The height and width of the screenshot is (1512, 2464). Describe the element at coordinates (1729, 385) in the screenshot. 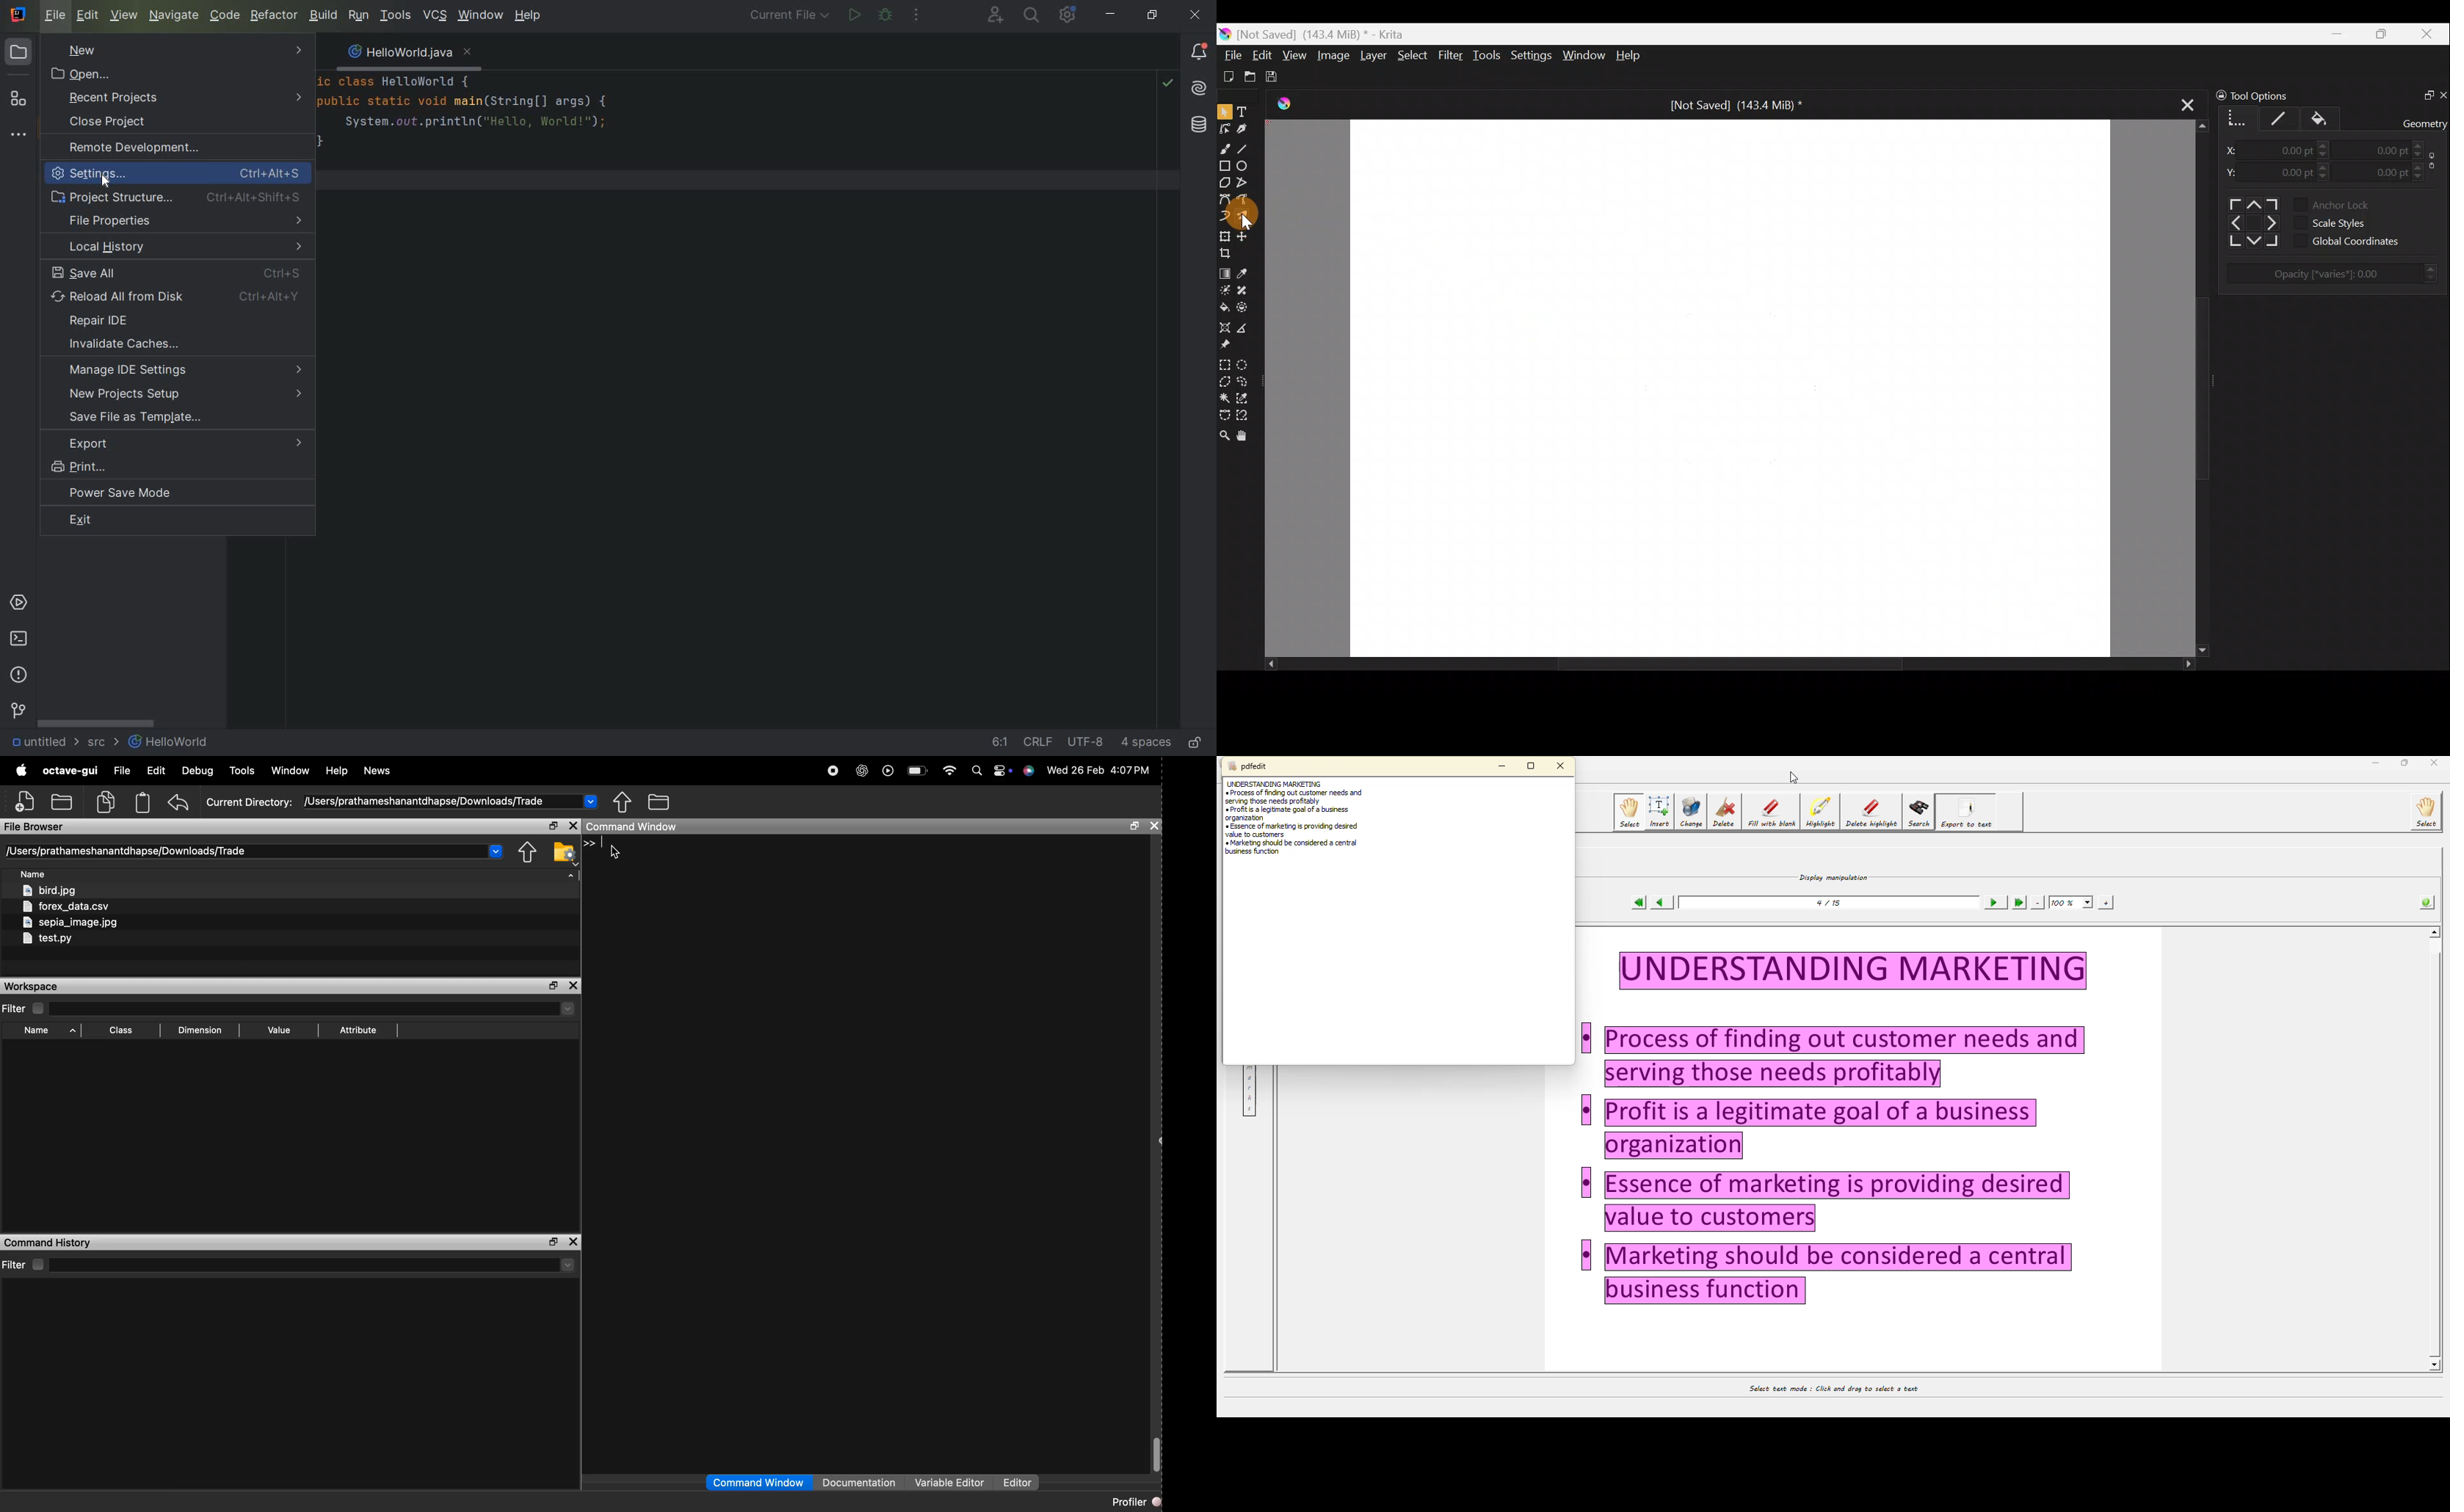

I see `Canvas` at that location.